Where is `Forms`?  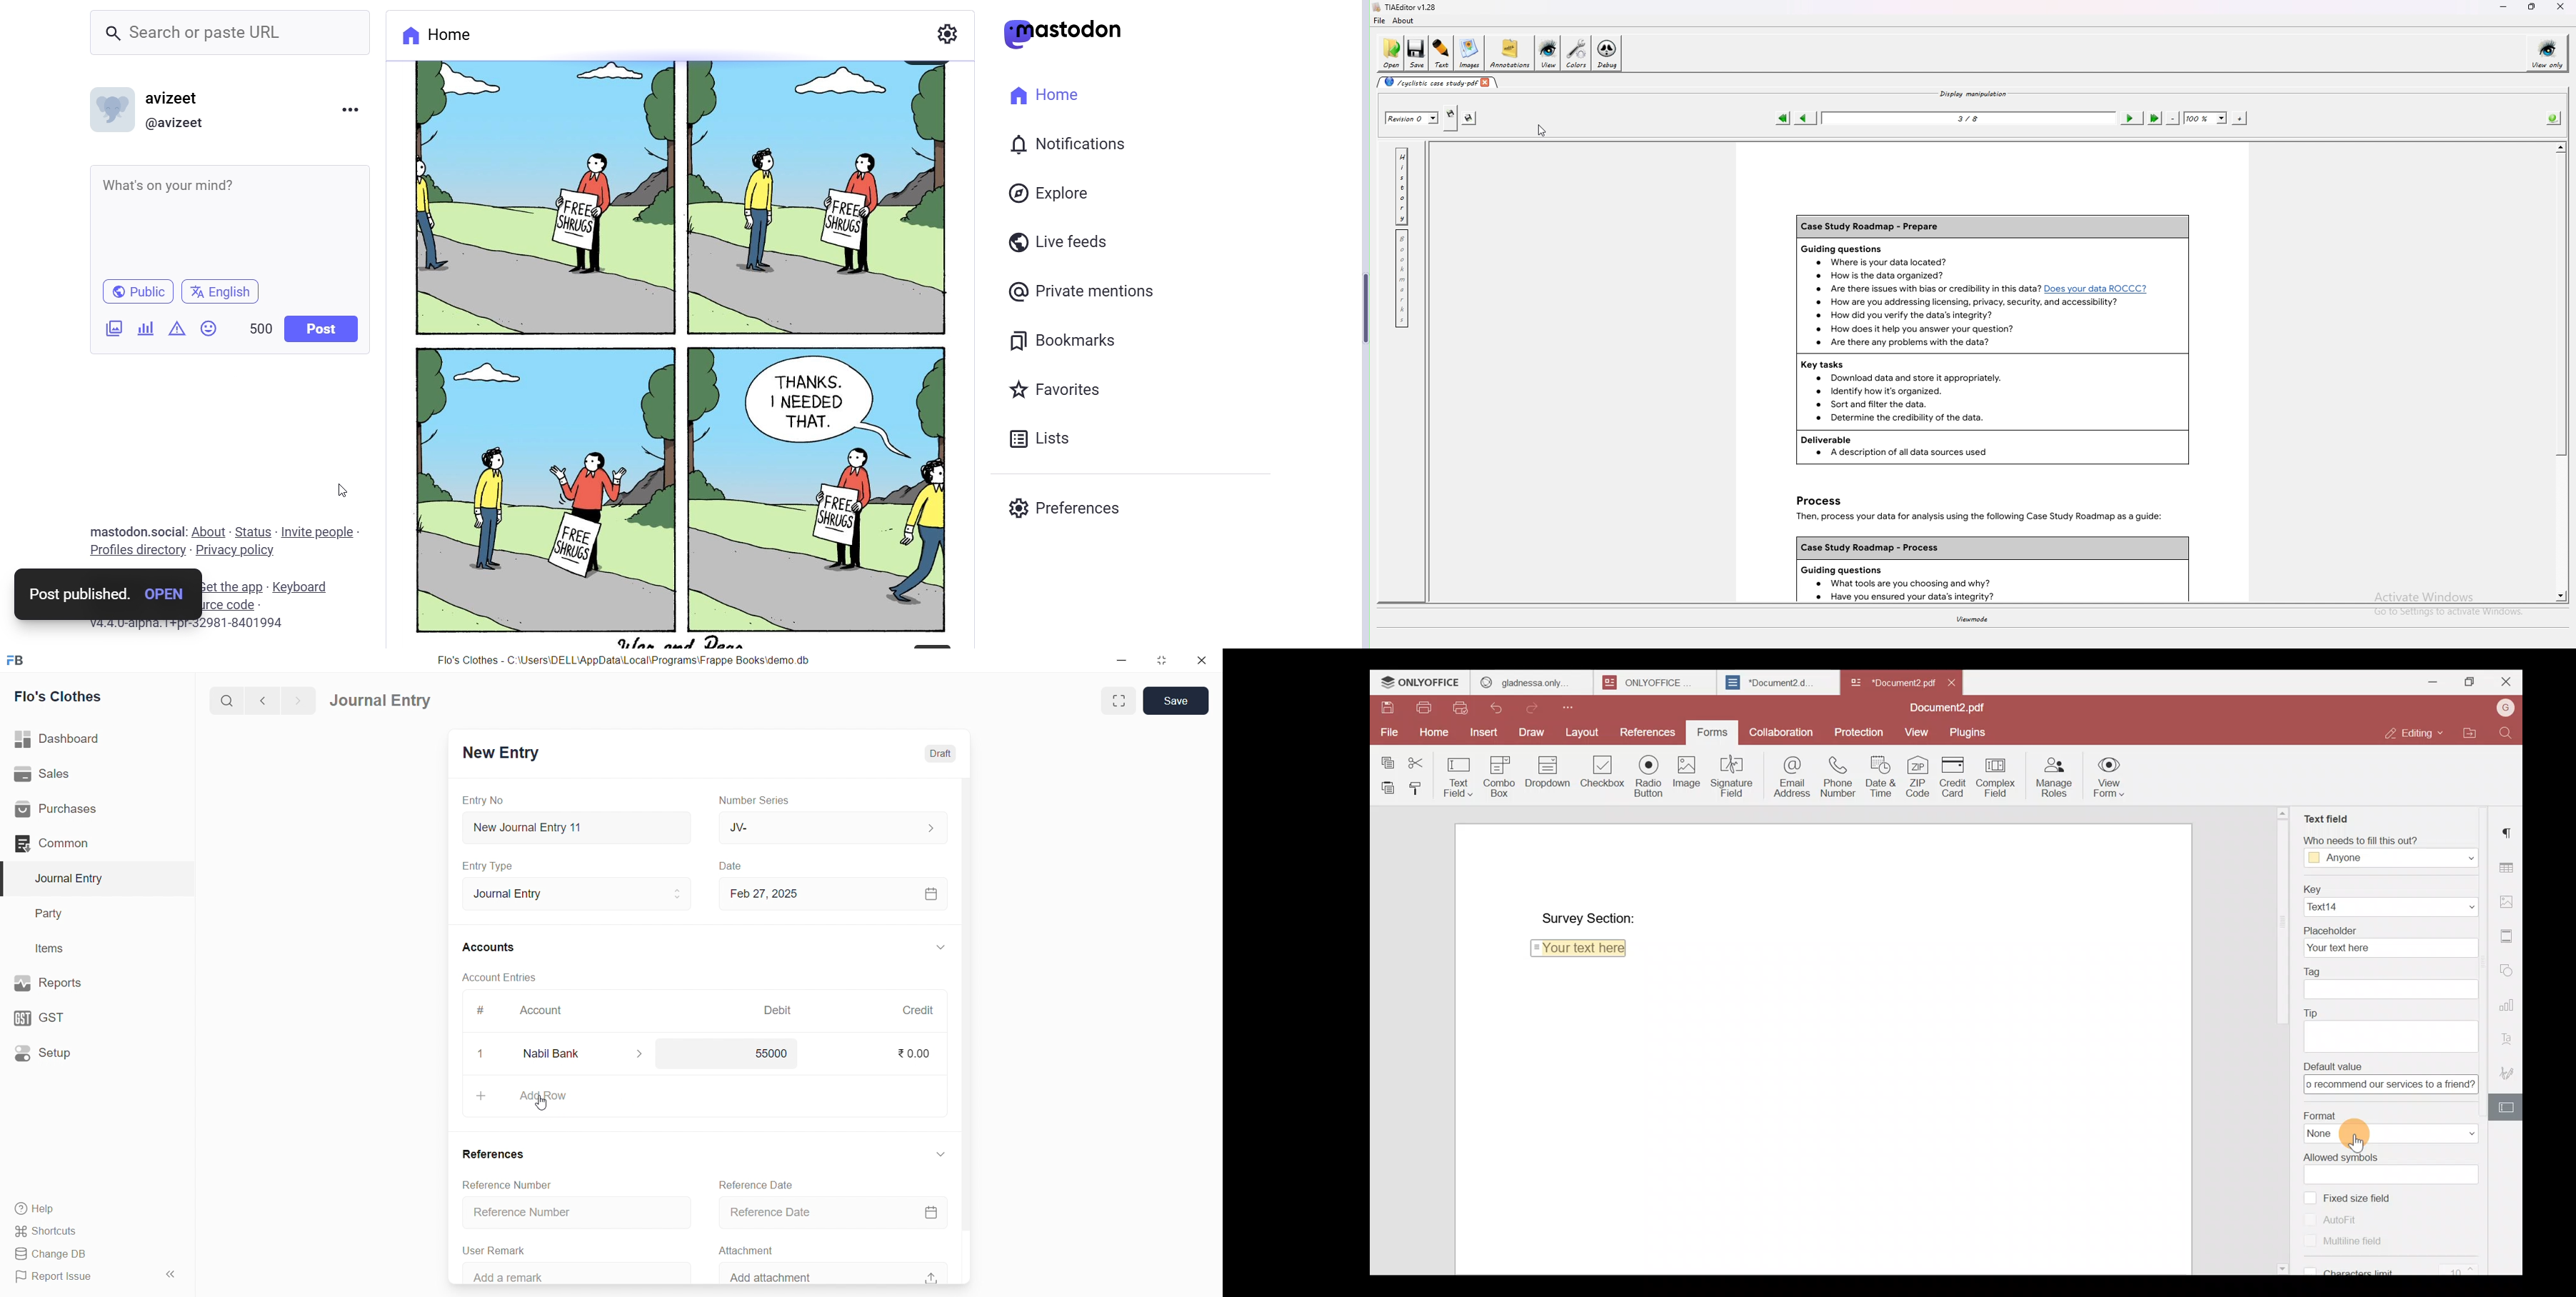
Forms is located at coordinates (1708, 733).